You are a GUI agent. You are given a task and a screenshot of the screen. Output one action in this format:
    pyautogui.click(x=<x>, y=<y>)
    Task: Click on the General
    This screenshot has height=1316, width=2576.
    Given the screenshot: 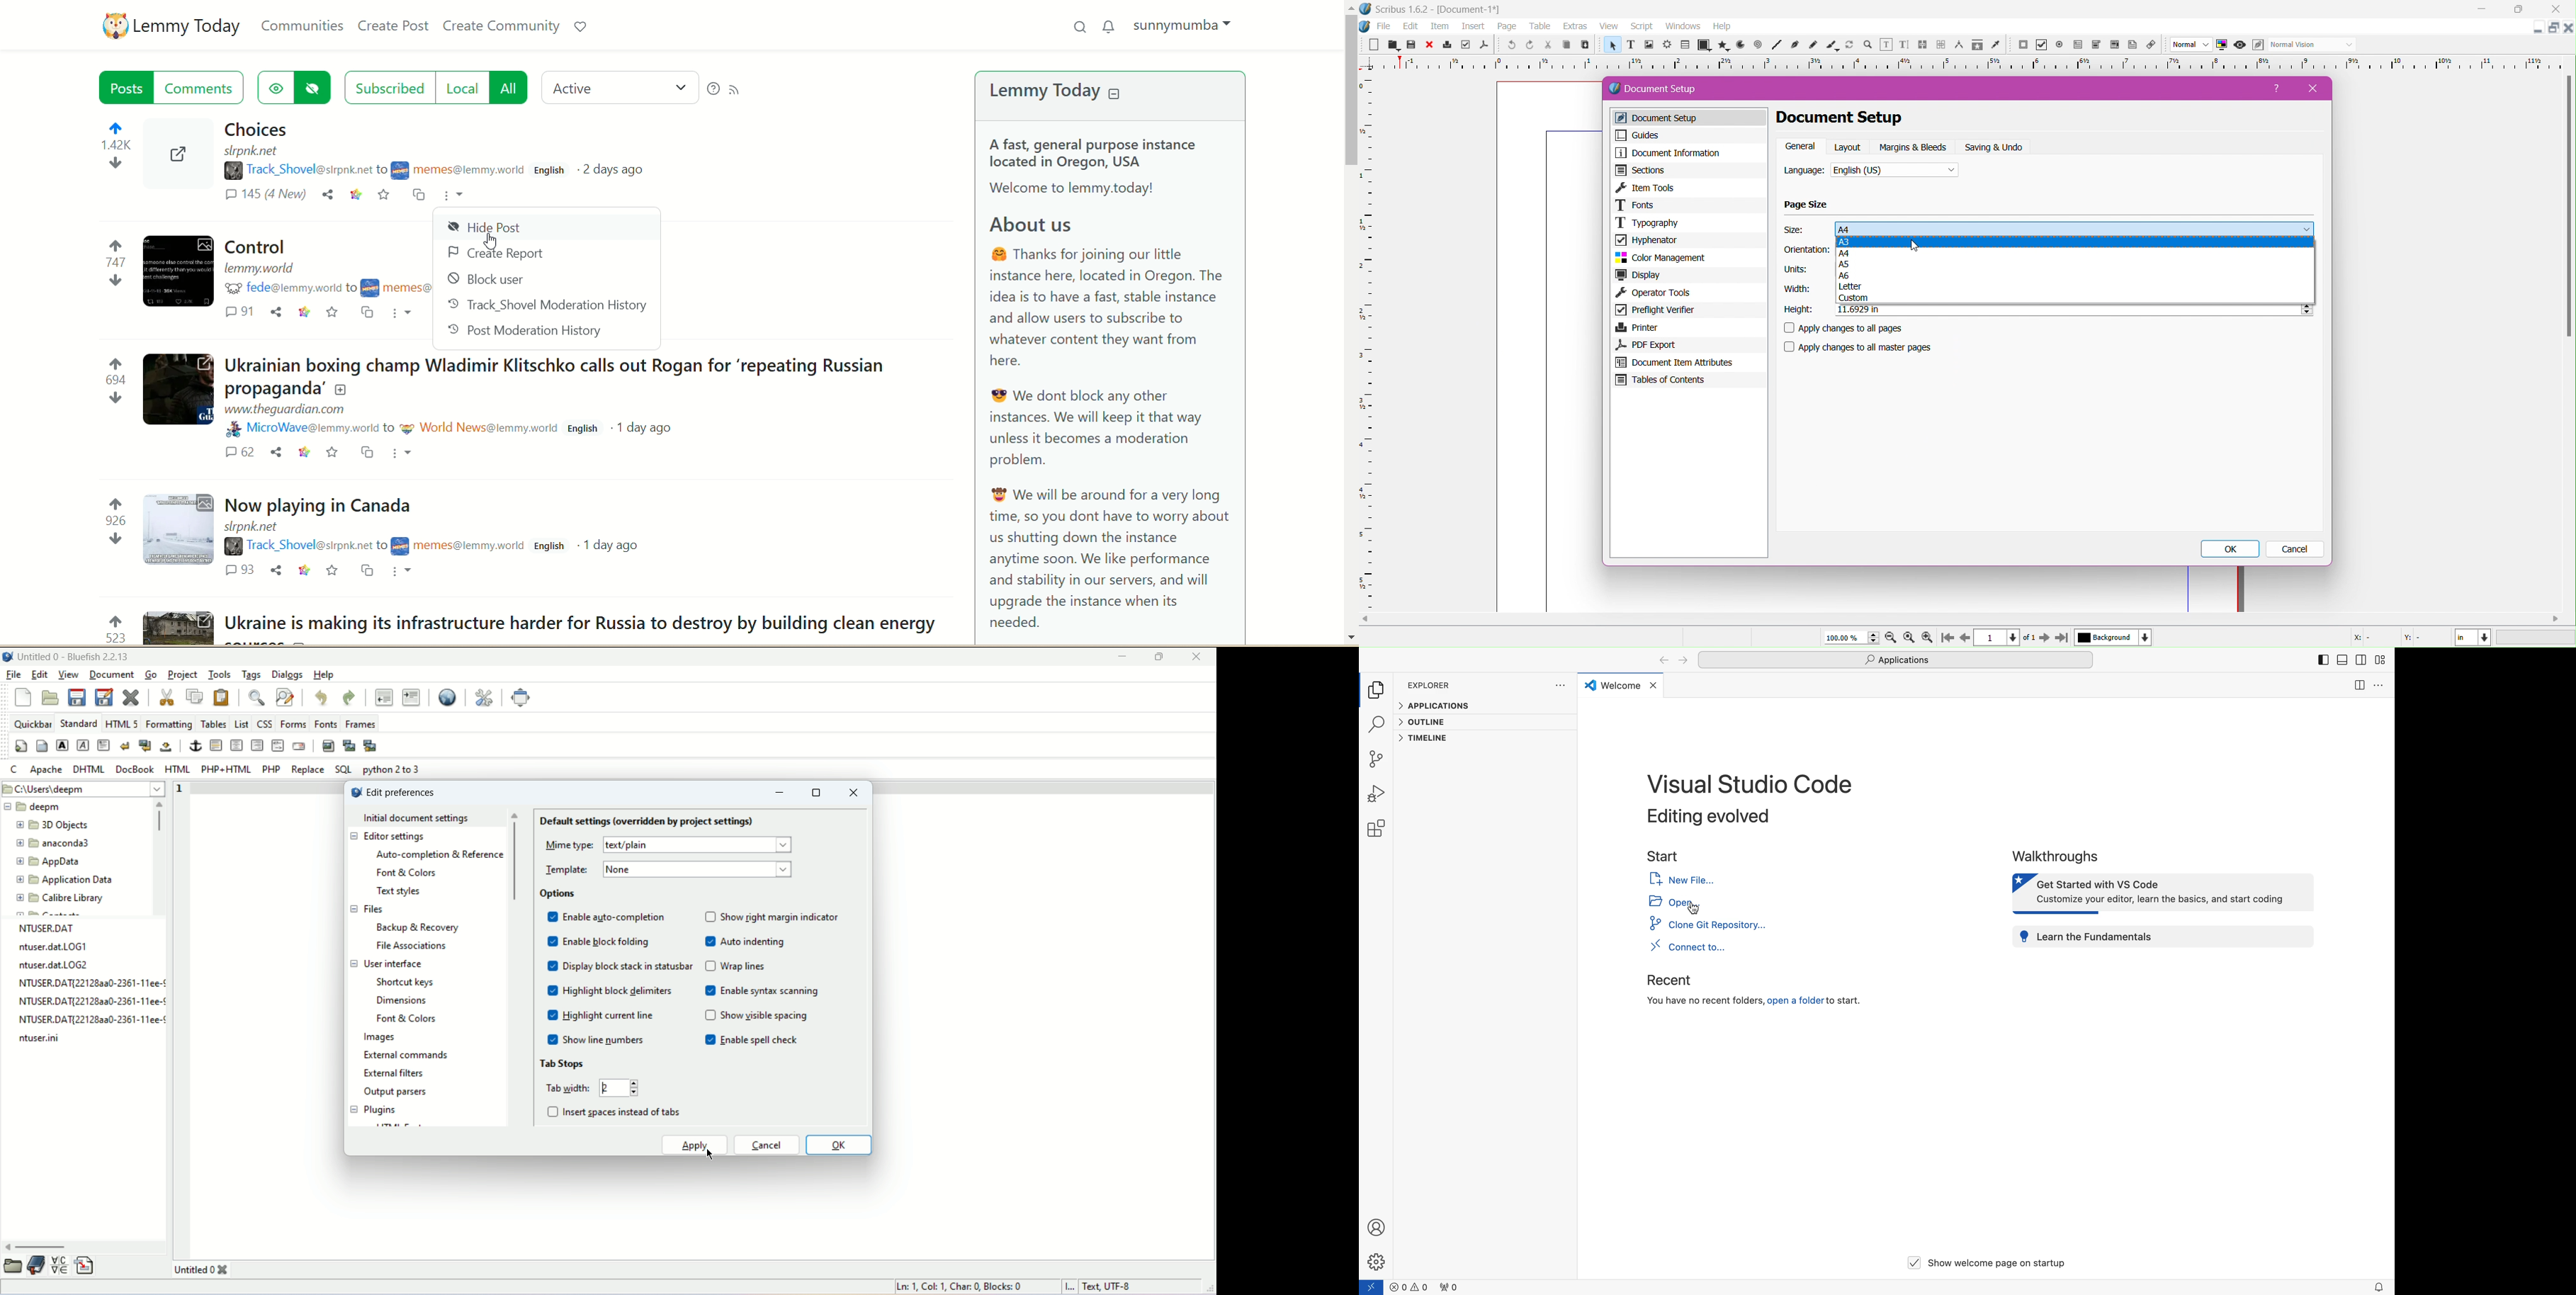 What is the action you would take?
    pyautogui.click(x=1801, y=147)
    